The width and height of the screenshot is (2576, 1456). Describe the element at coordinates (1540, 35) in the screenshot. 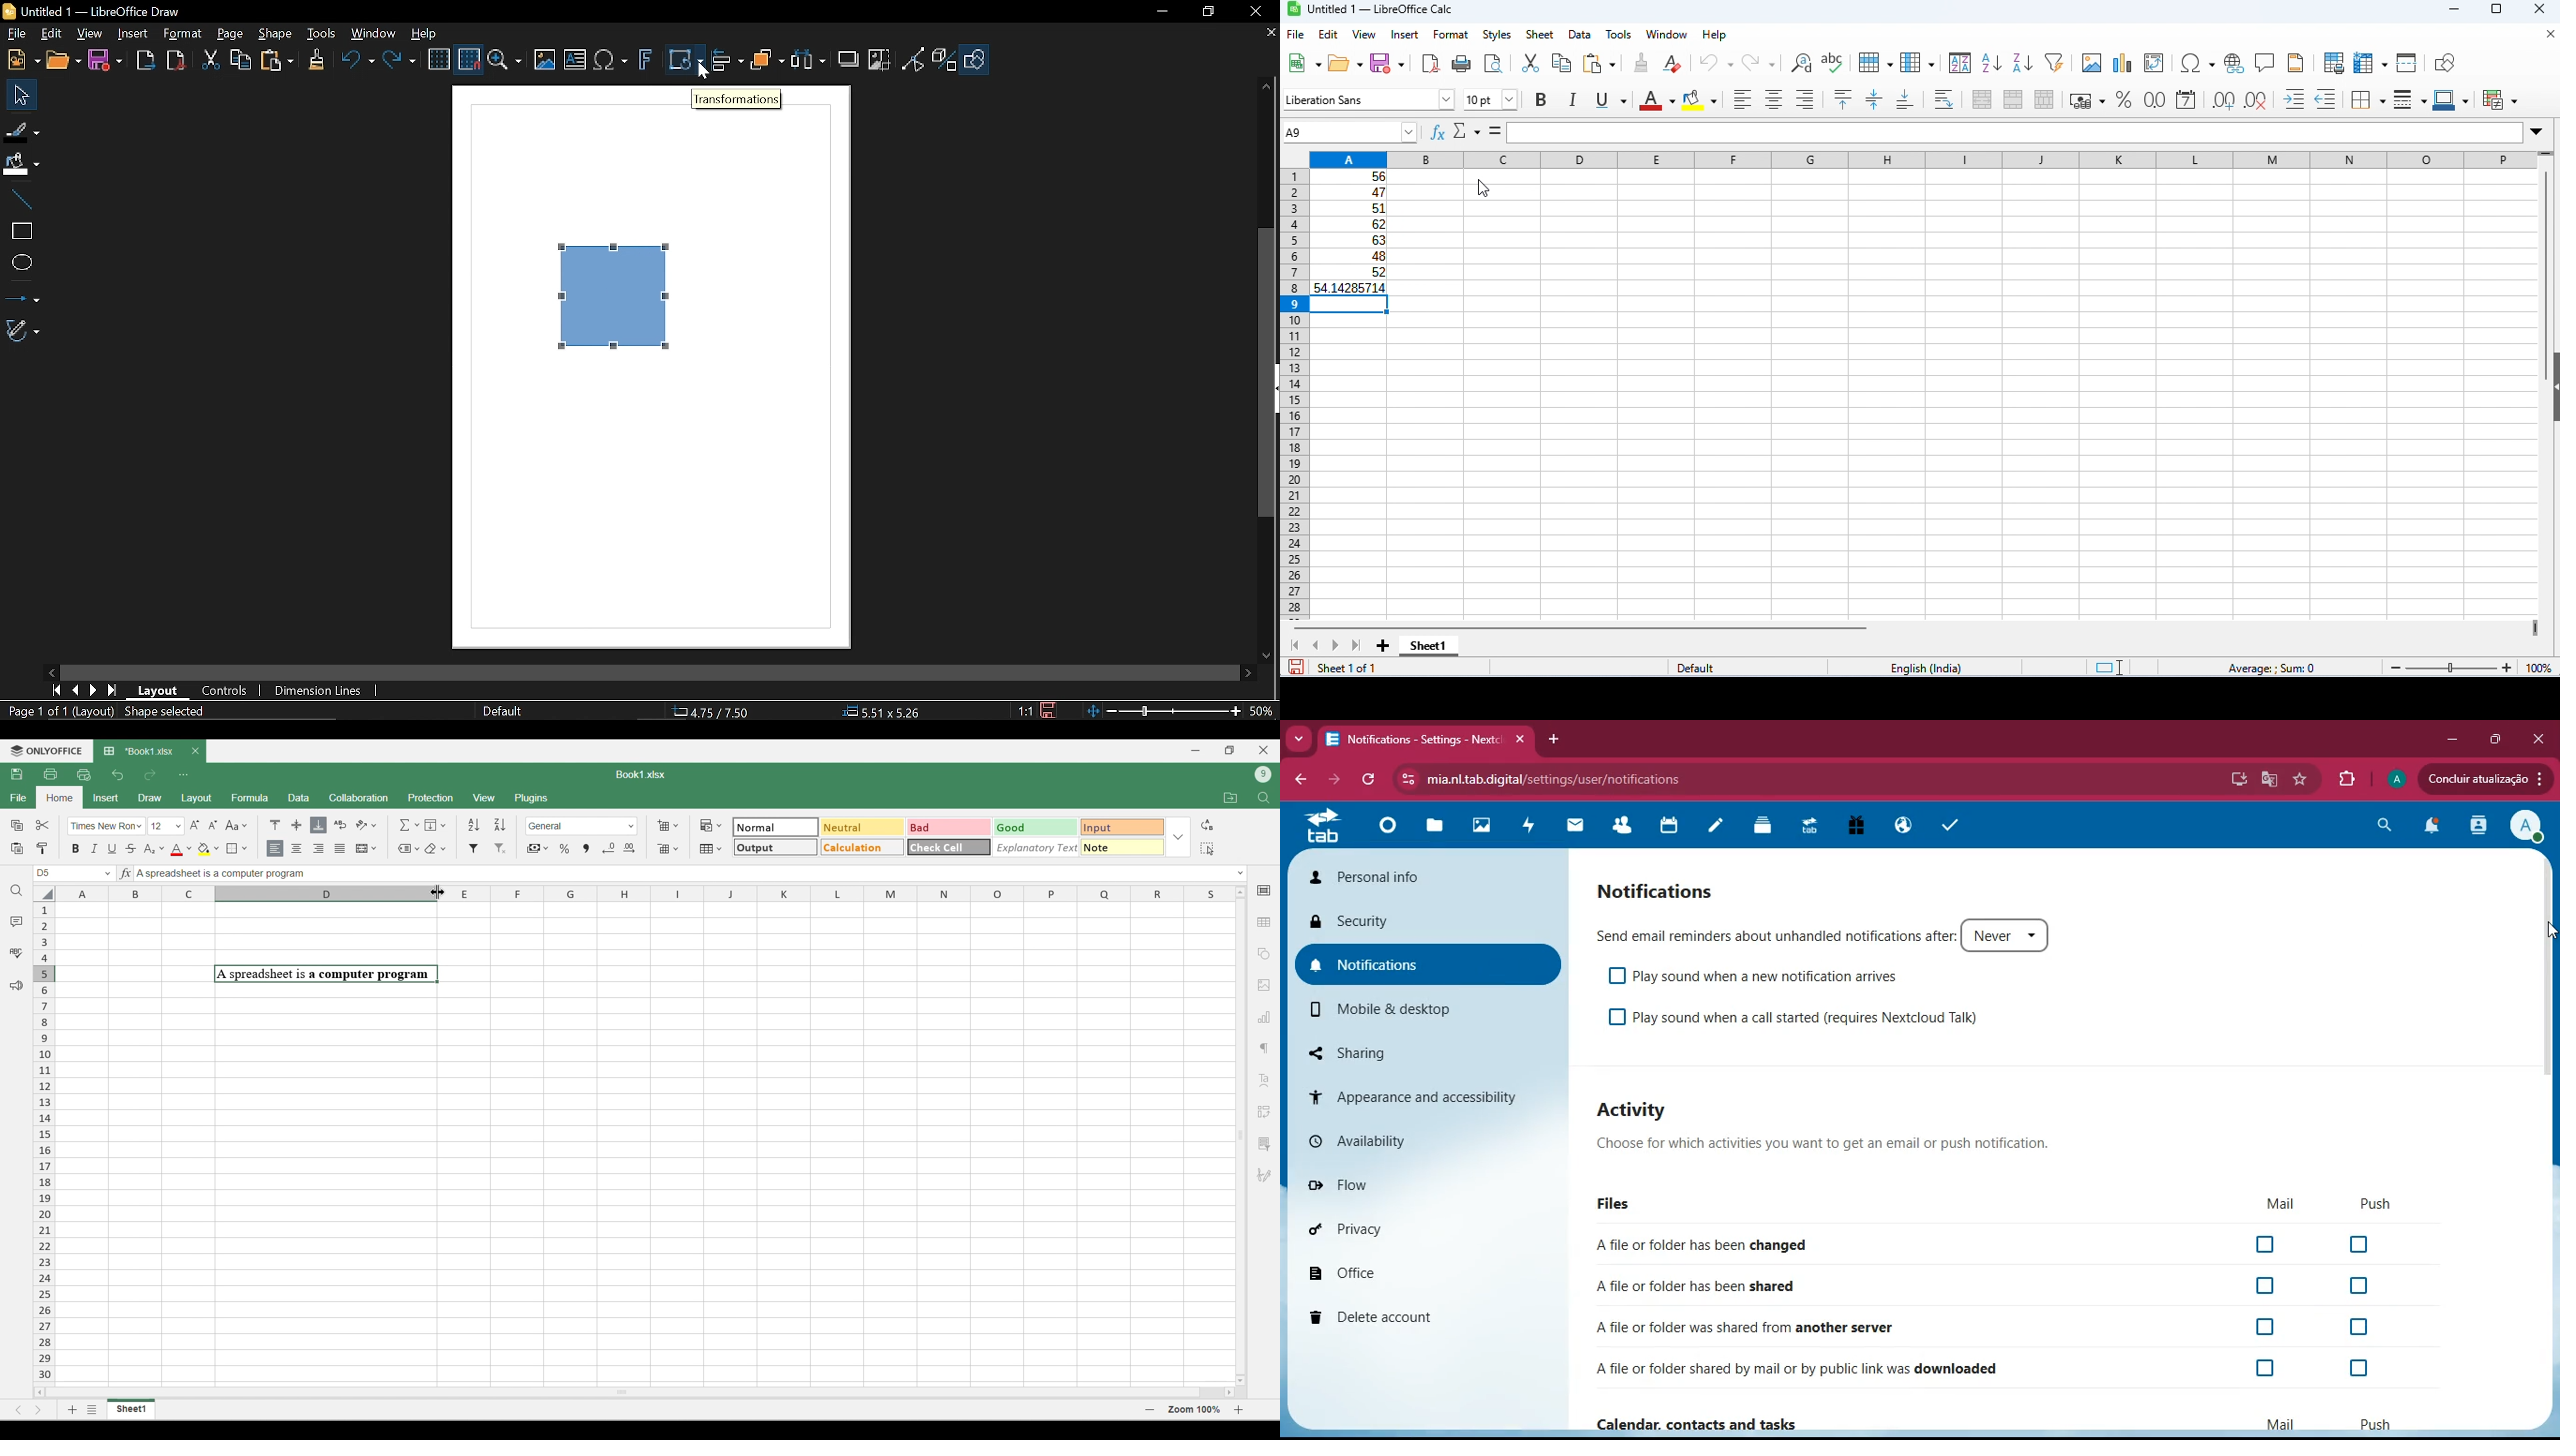

I see `sheet` at that location.